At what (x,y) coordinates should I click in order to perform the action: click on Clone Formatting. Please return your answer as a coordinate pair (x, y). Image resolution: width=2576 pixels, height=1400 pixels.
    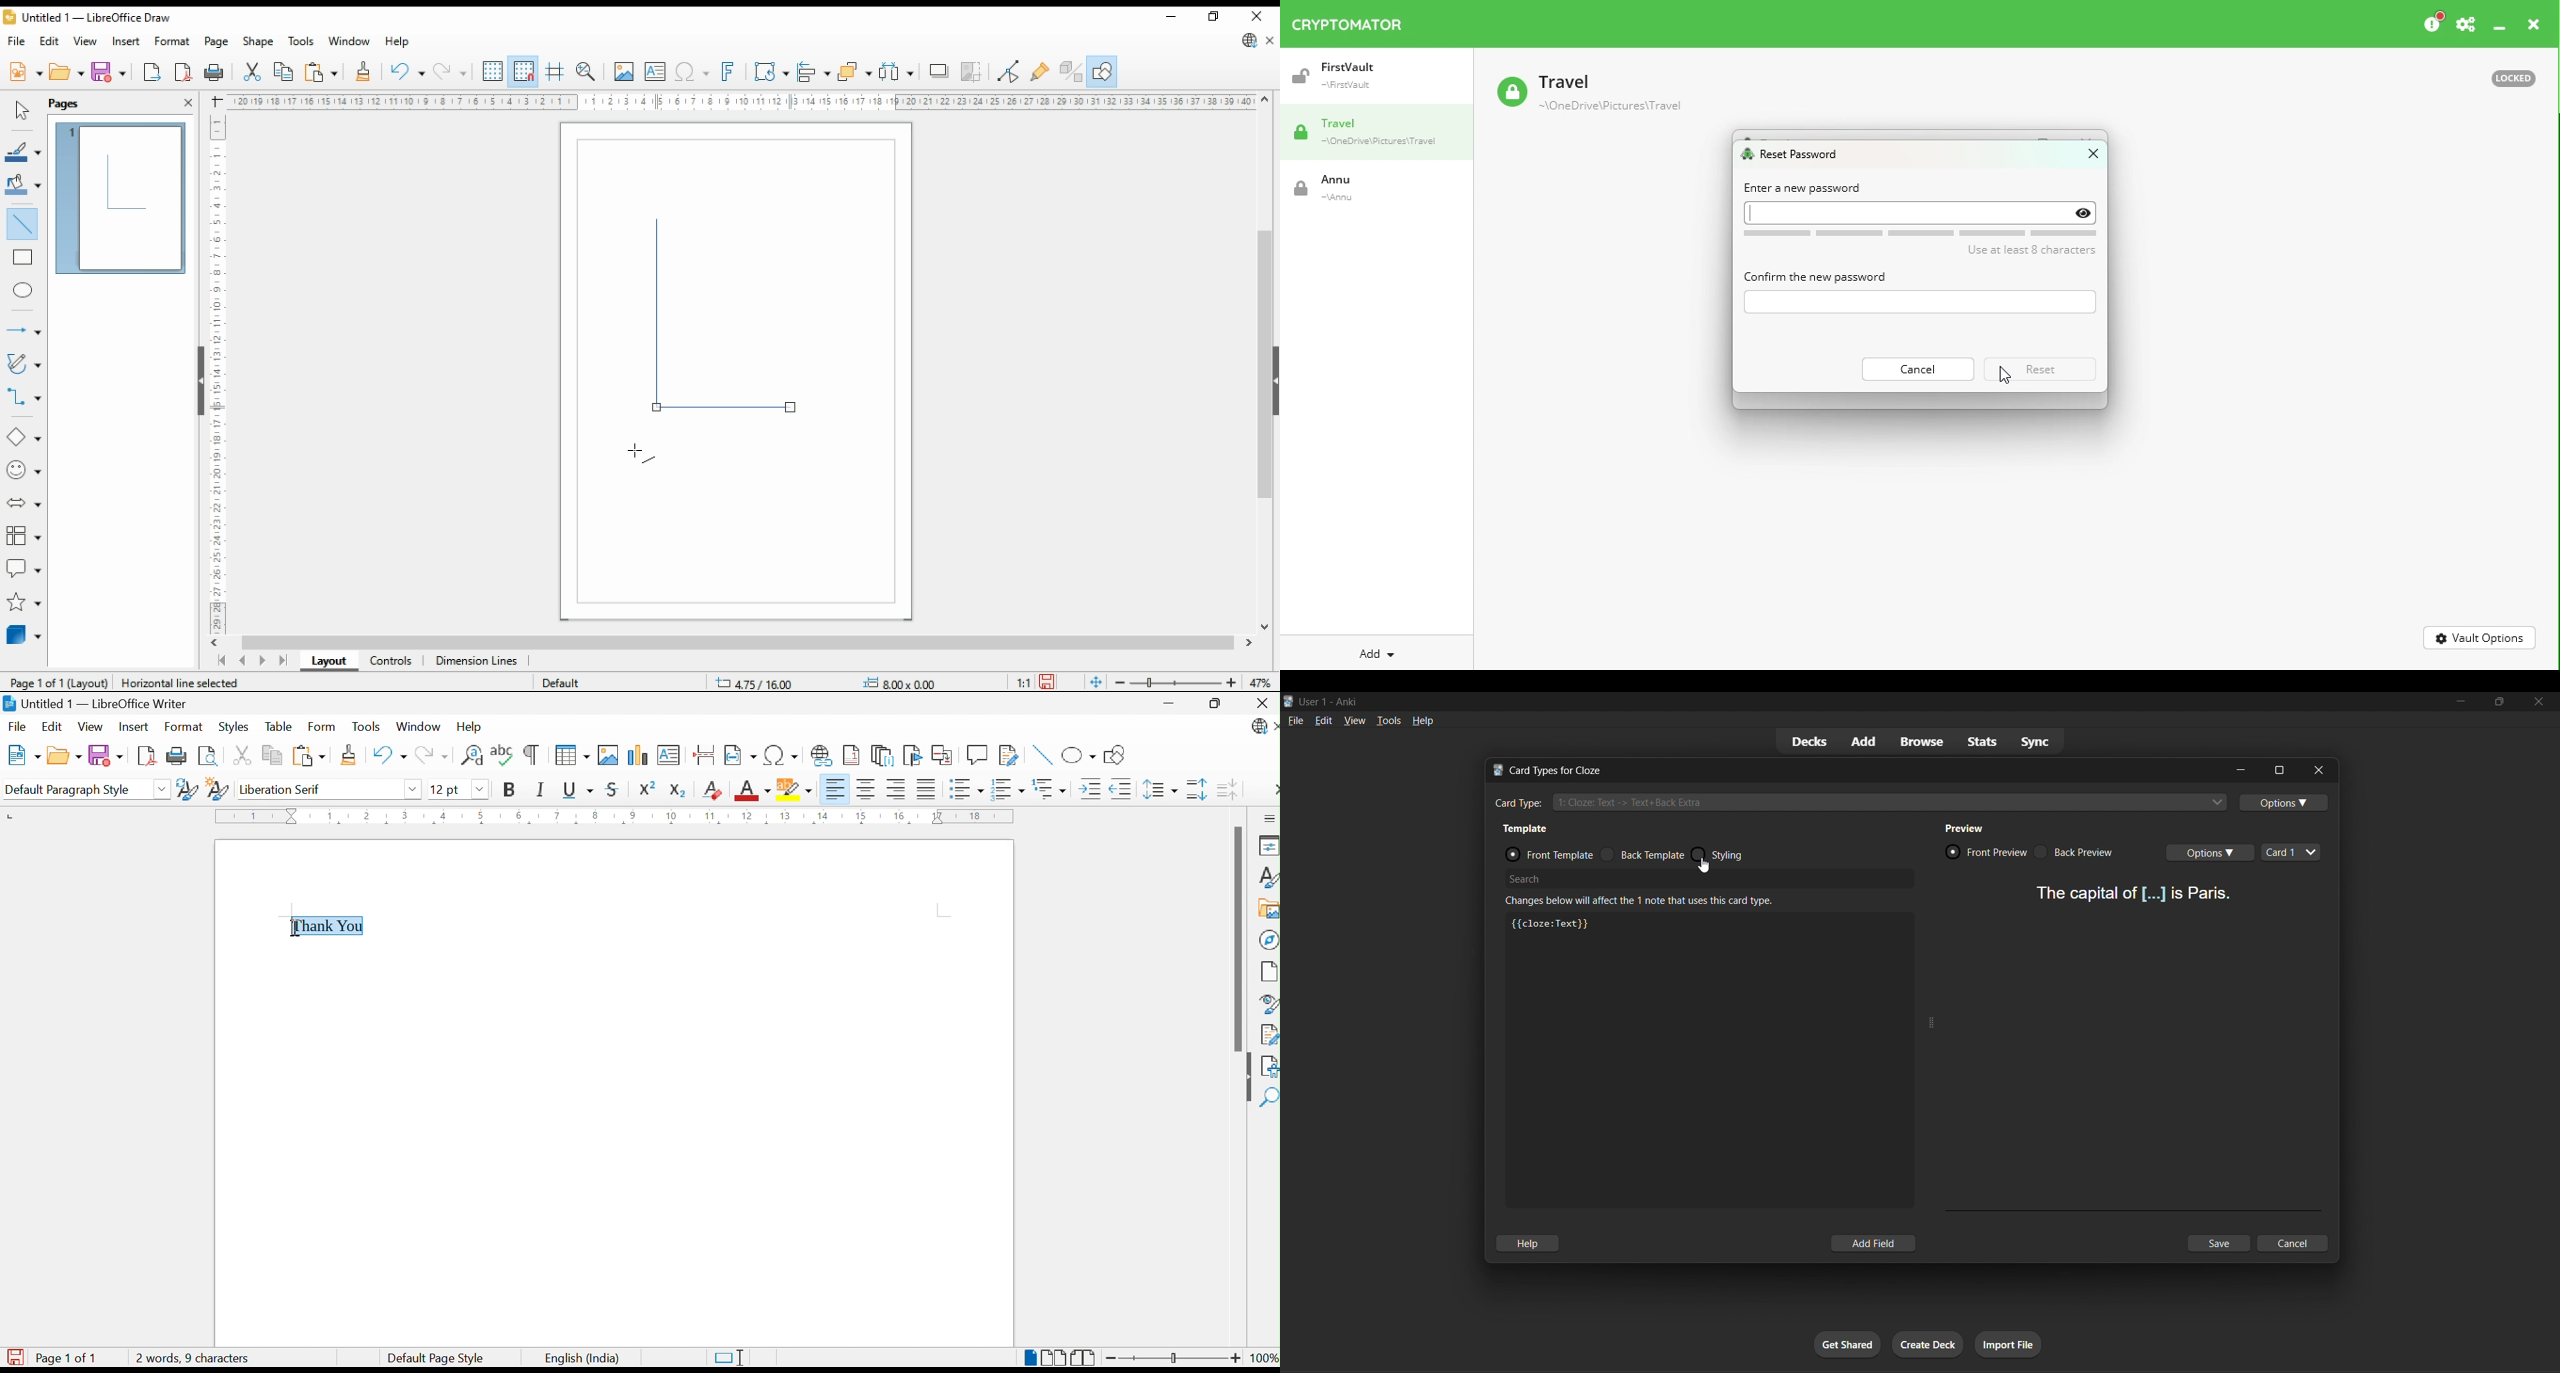
    Looking at the image, I should click on (349, 755).